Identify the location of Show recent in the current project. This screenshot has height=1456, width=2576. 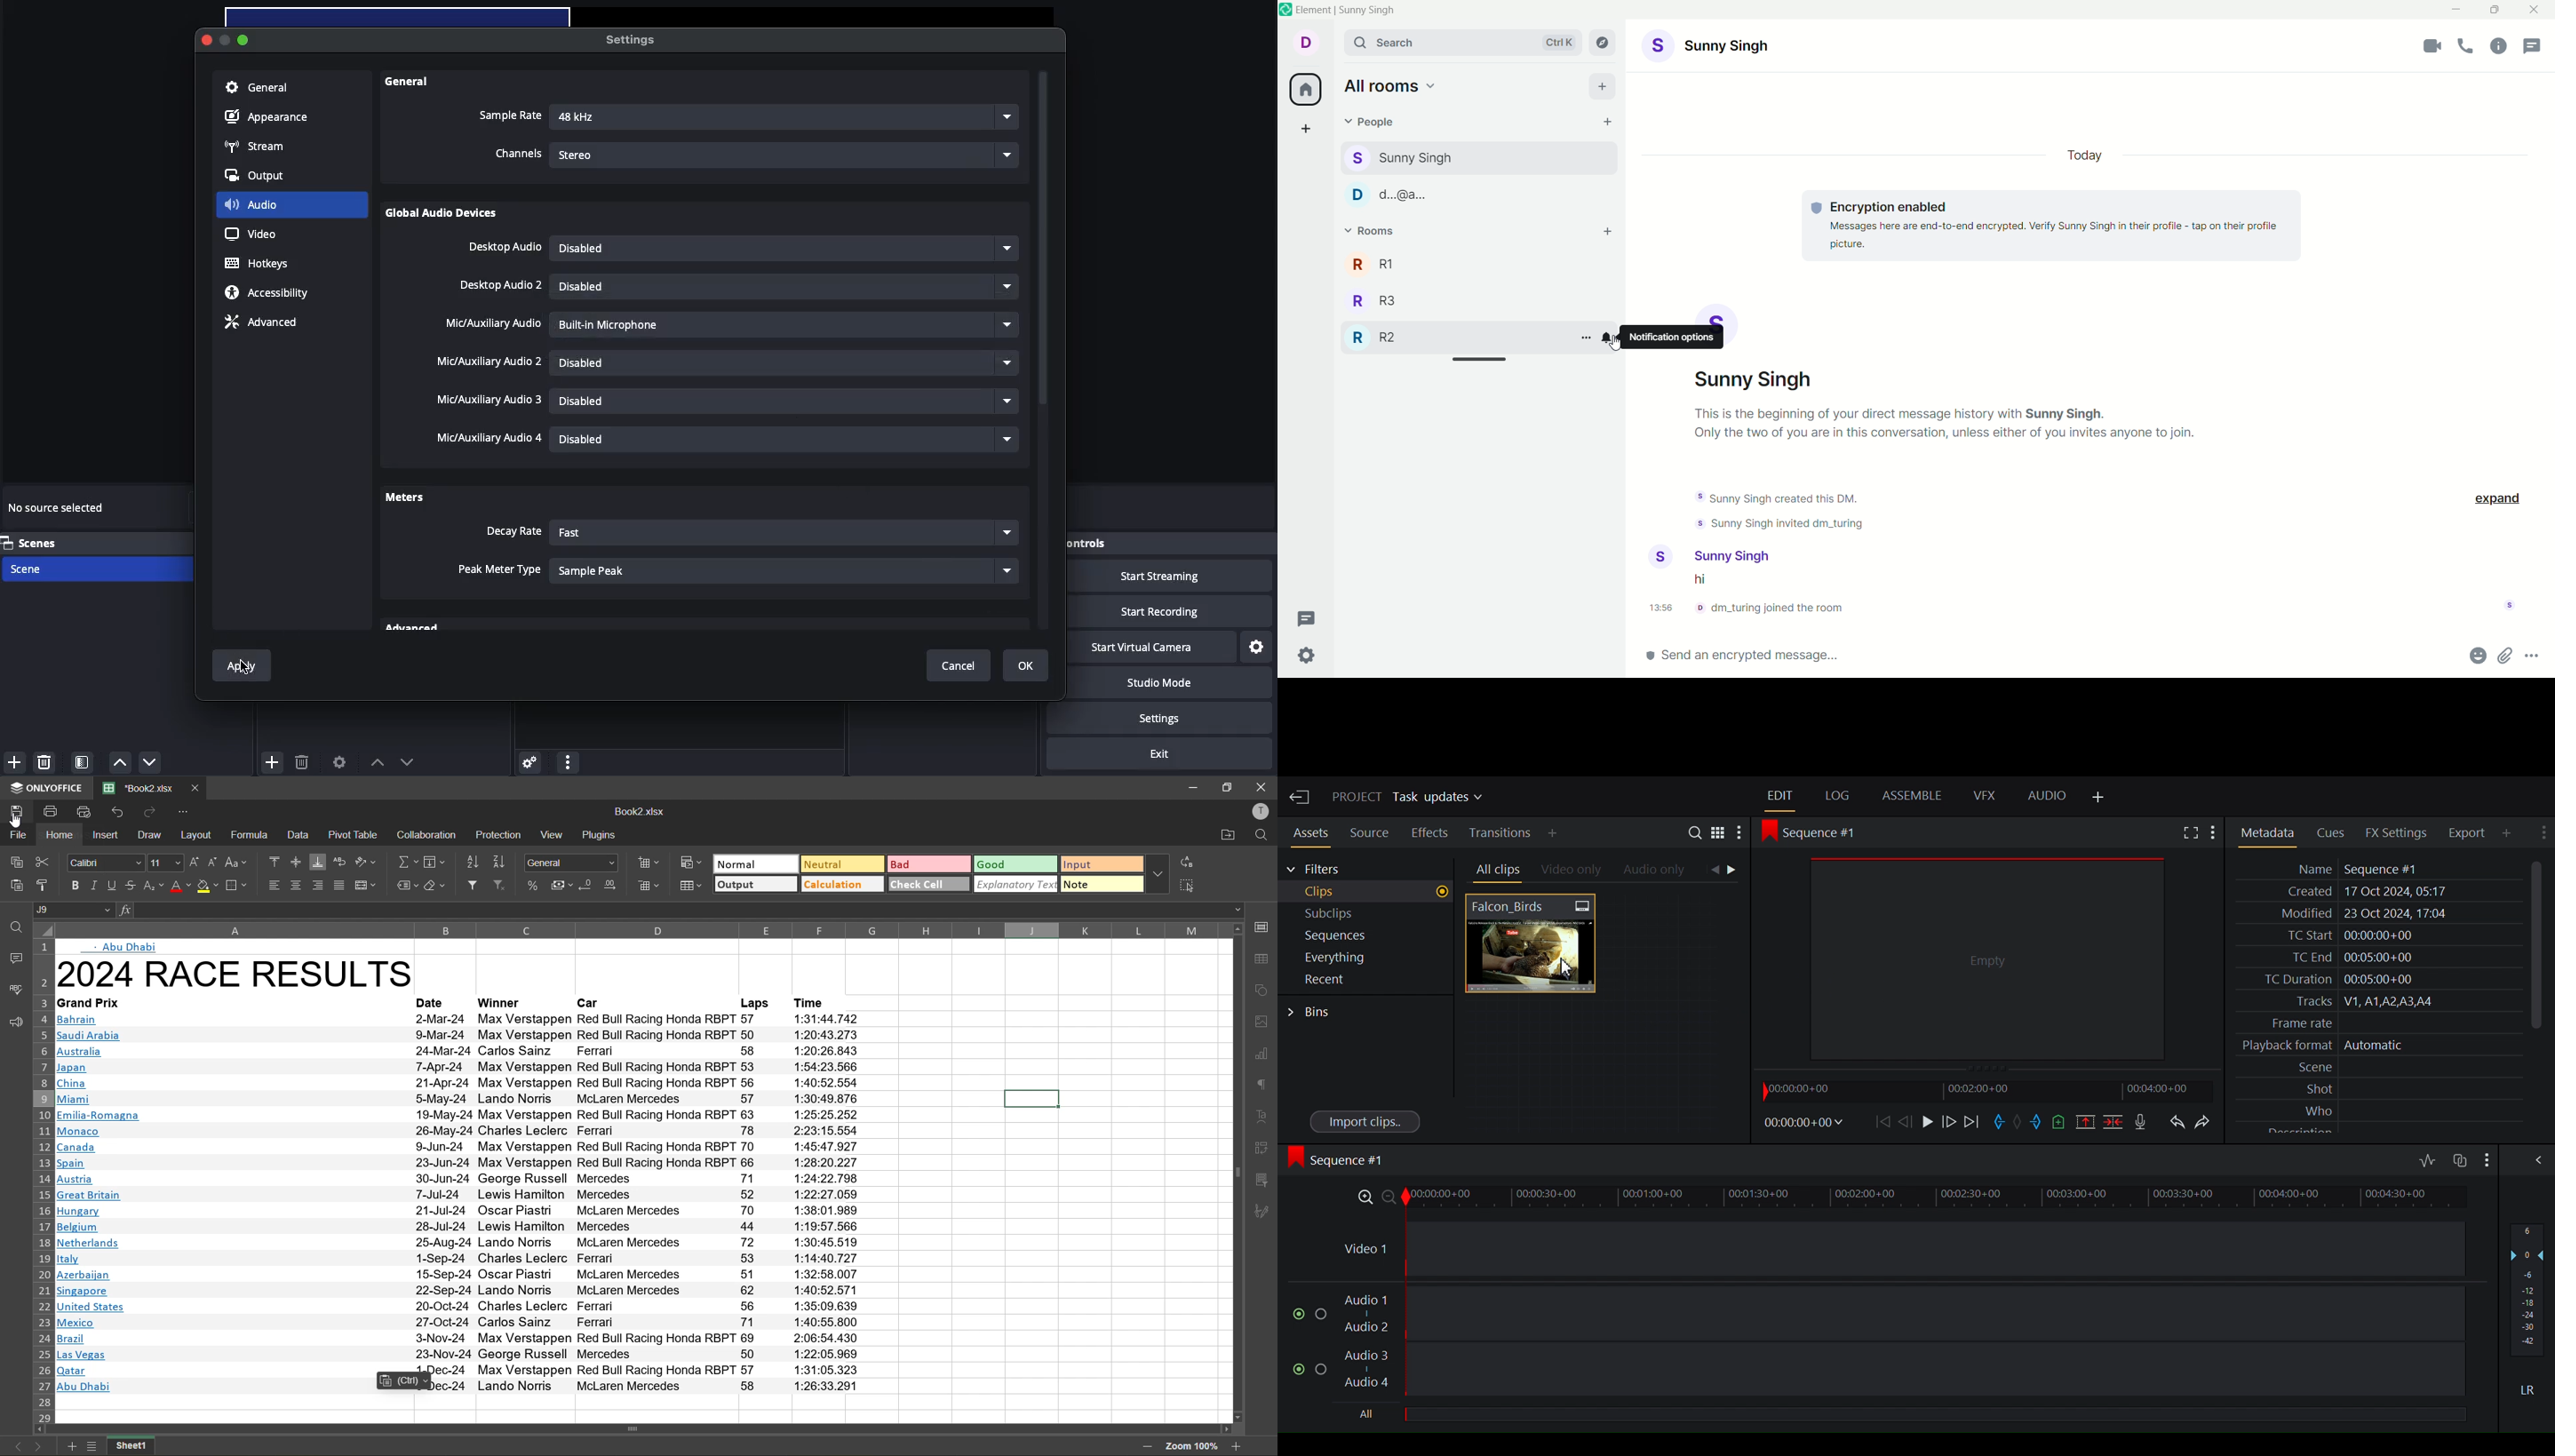
(1364, 980).